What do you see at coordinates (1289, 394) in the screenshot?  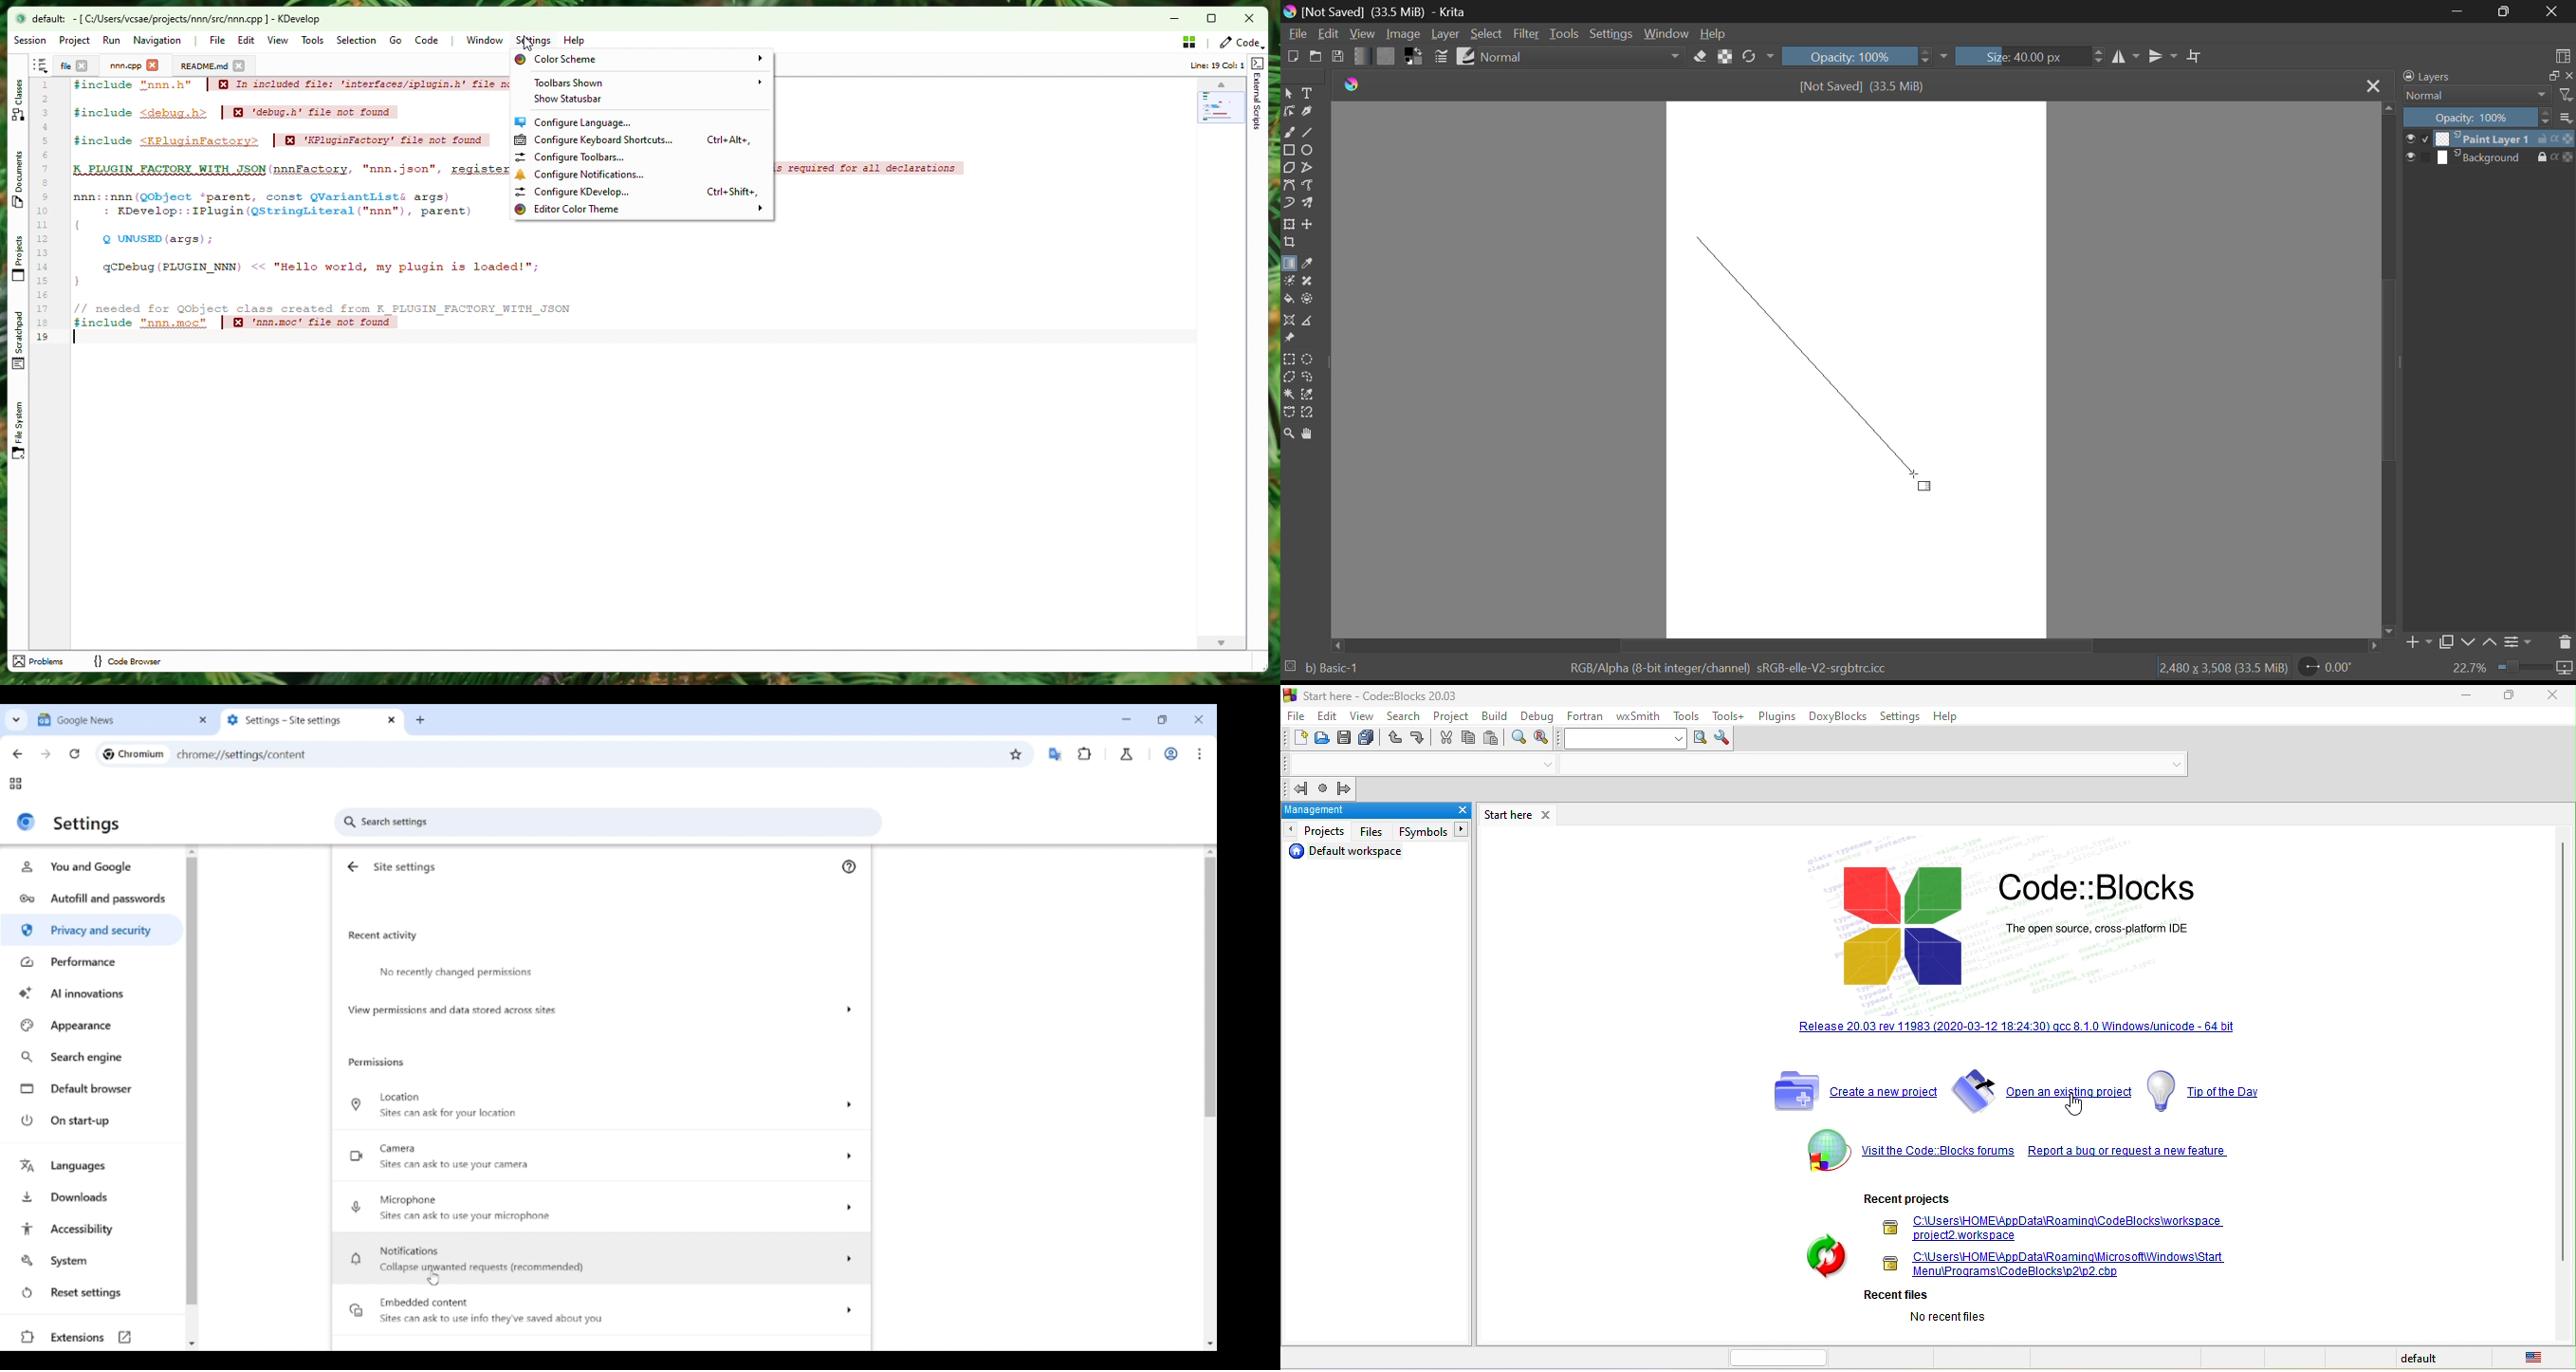 I see `Continuous Selection` at bounding box center [1289, 394].